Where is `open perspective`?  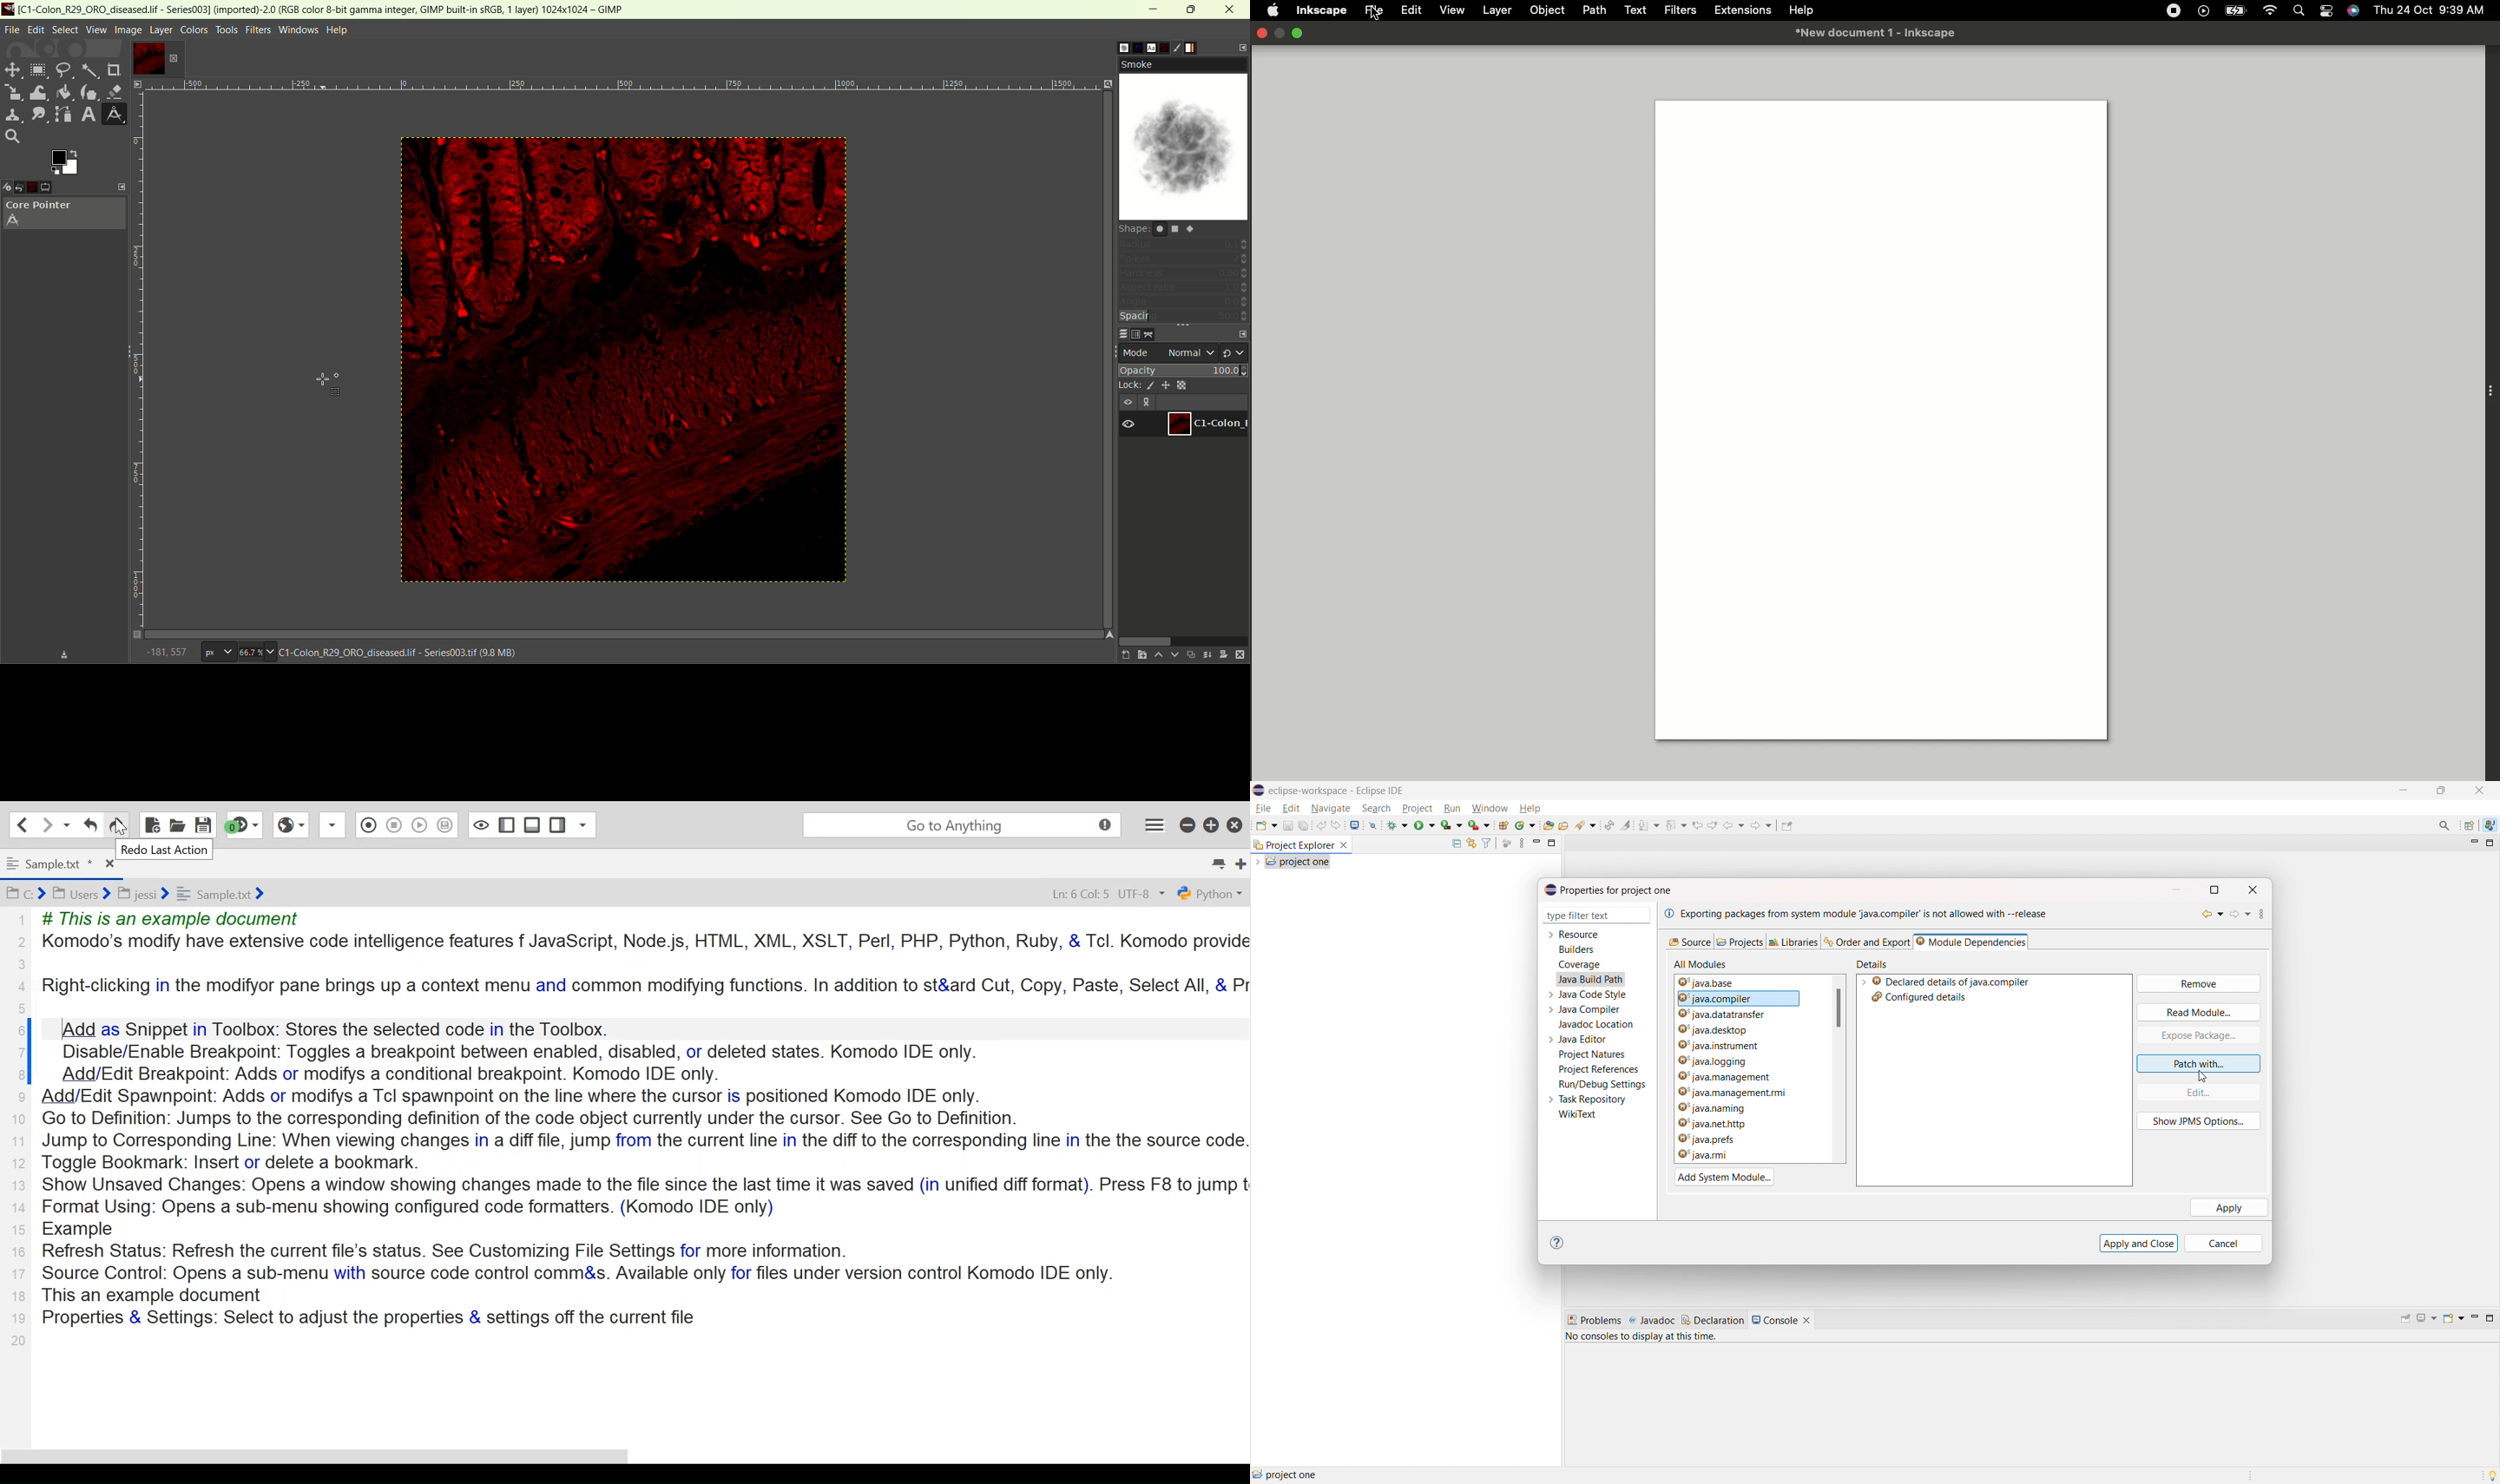
open perspective is located at coordinates (2470, 826).